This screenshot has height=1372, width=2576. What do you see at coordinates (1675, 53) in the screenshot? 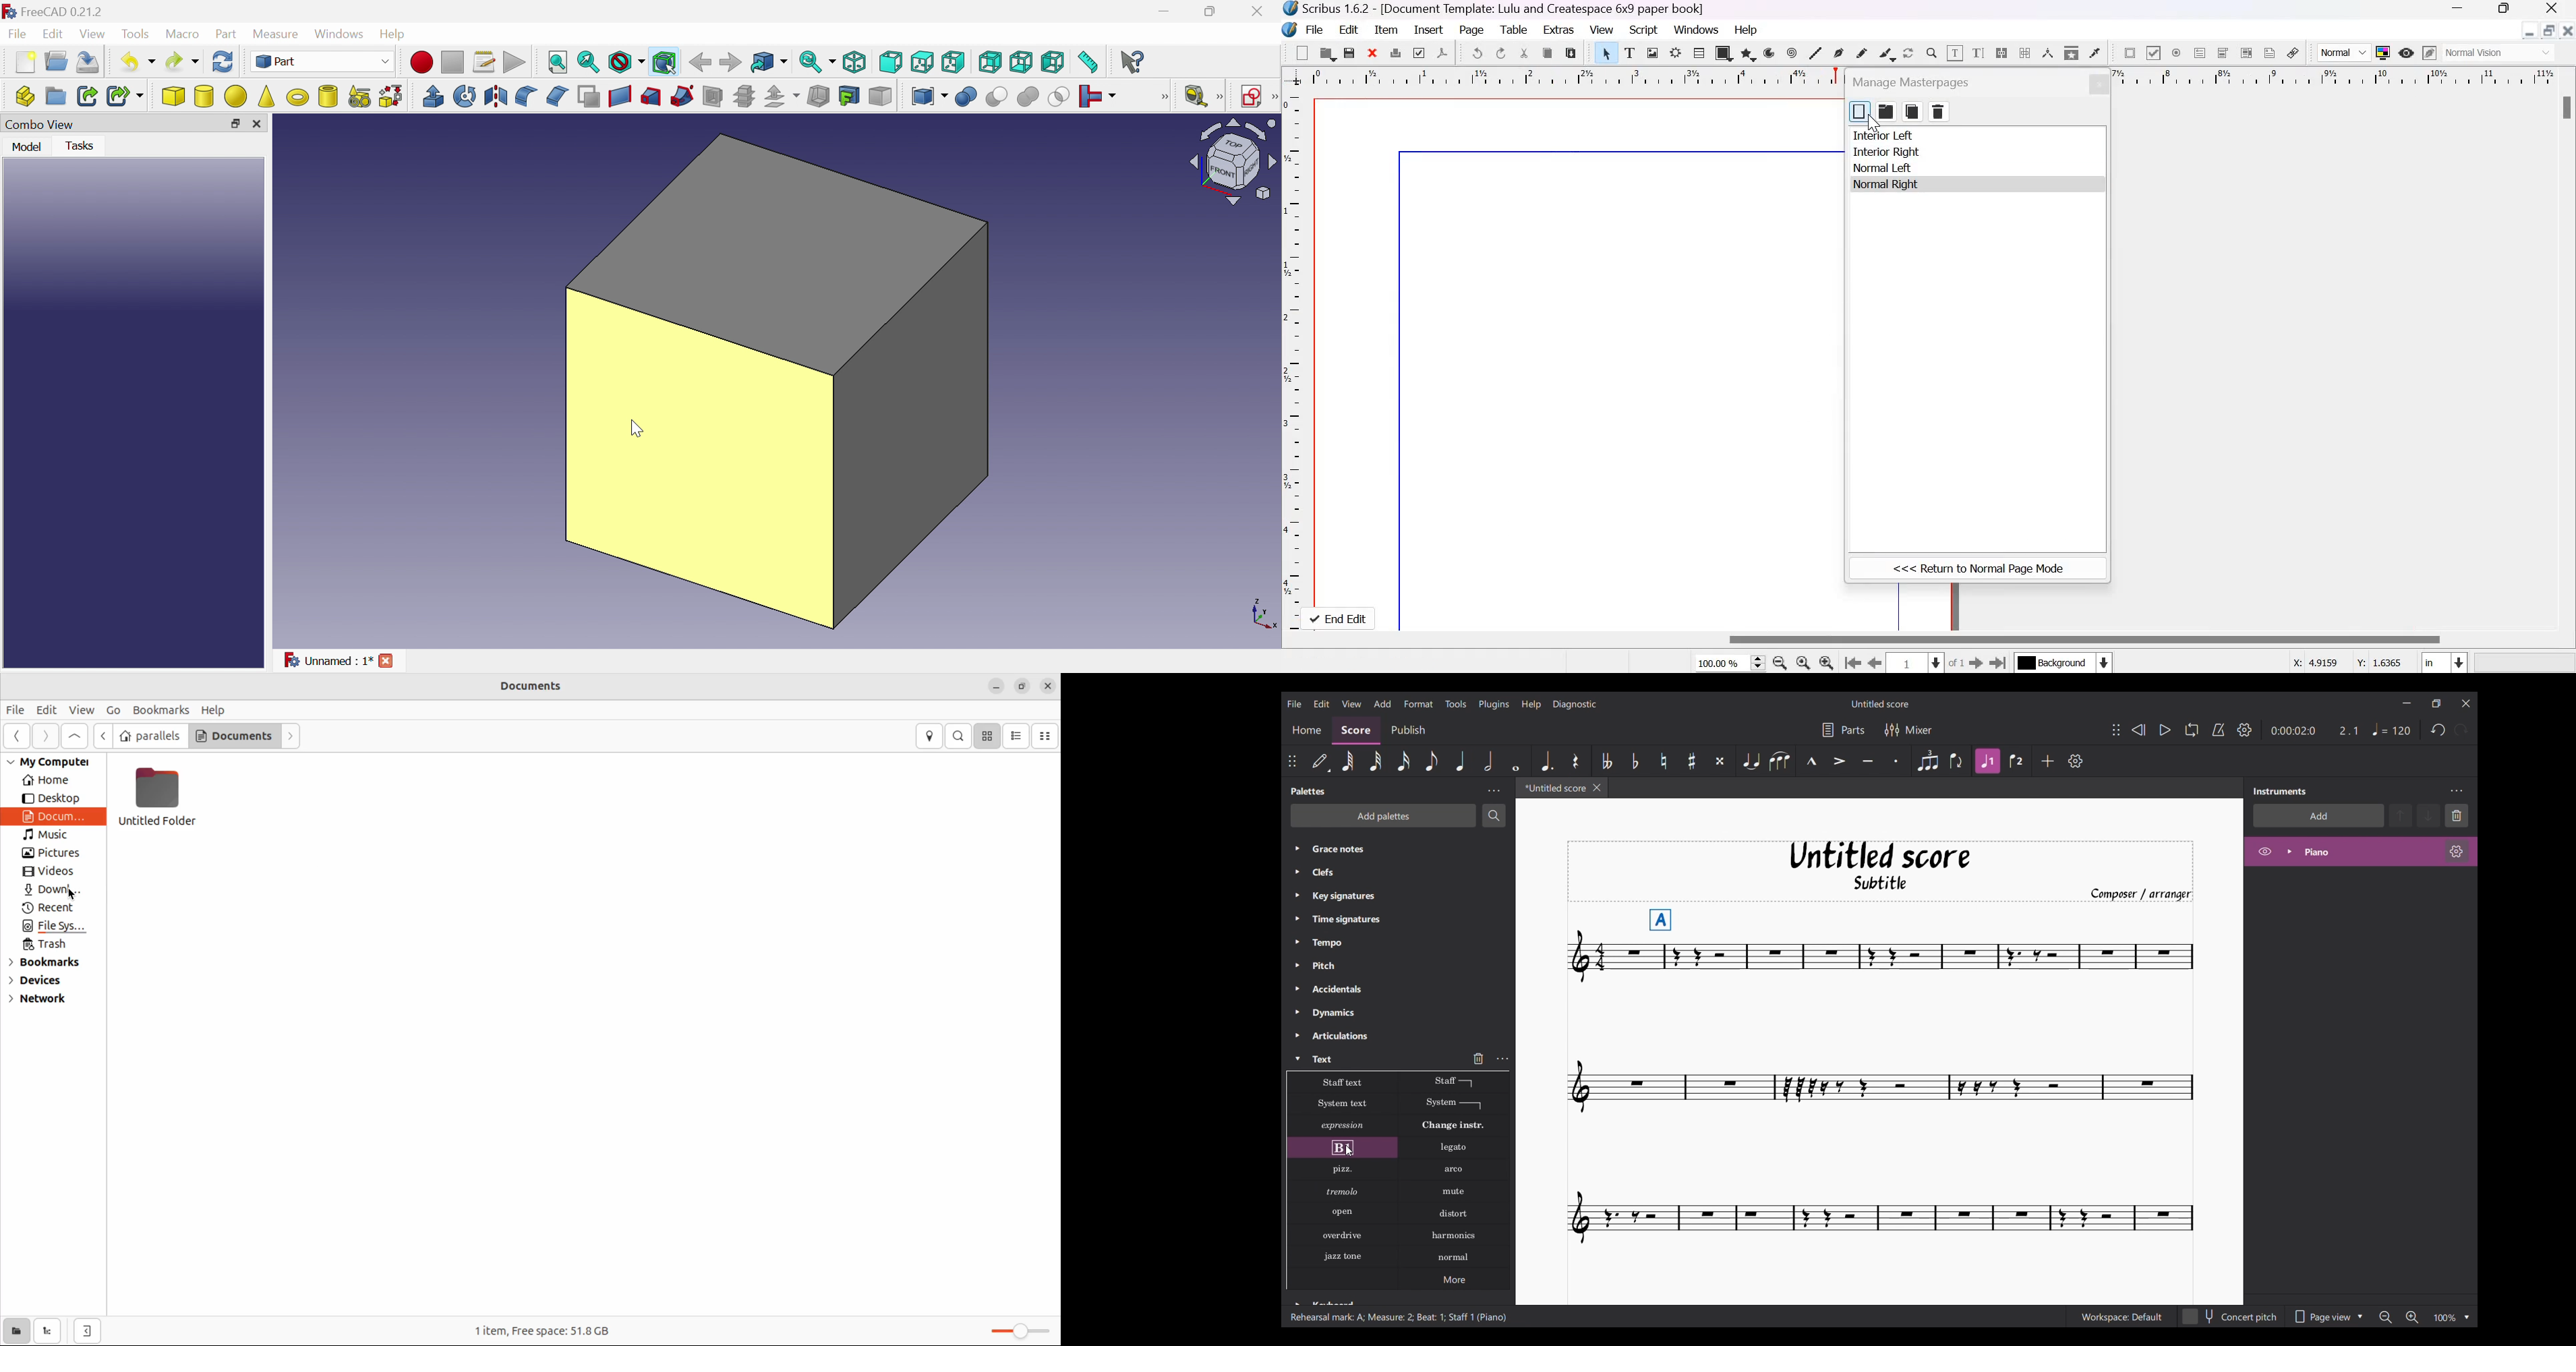
I see `Render frame` at bounding box center [1675, 53].